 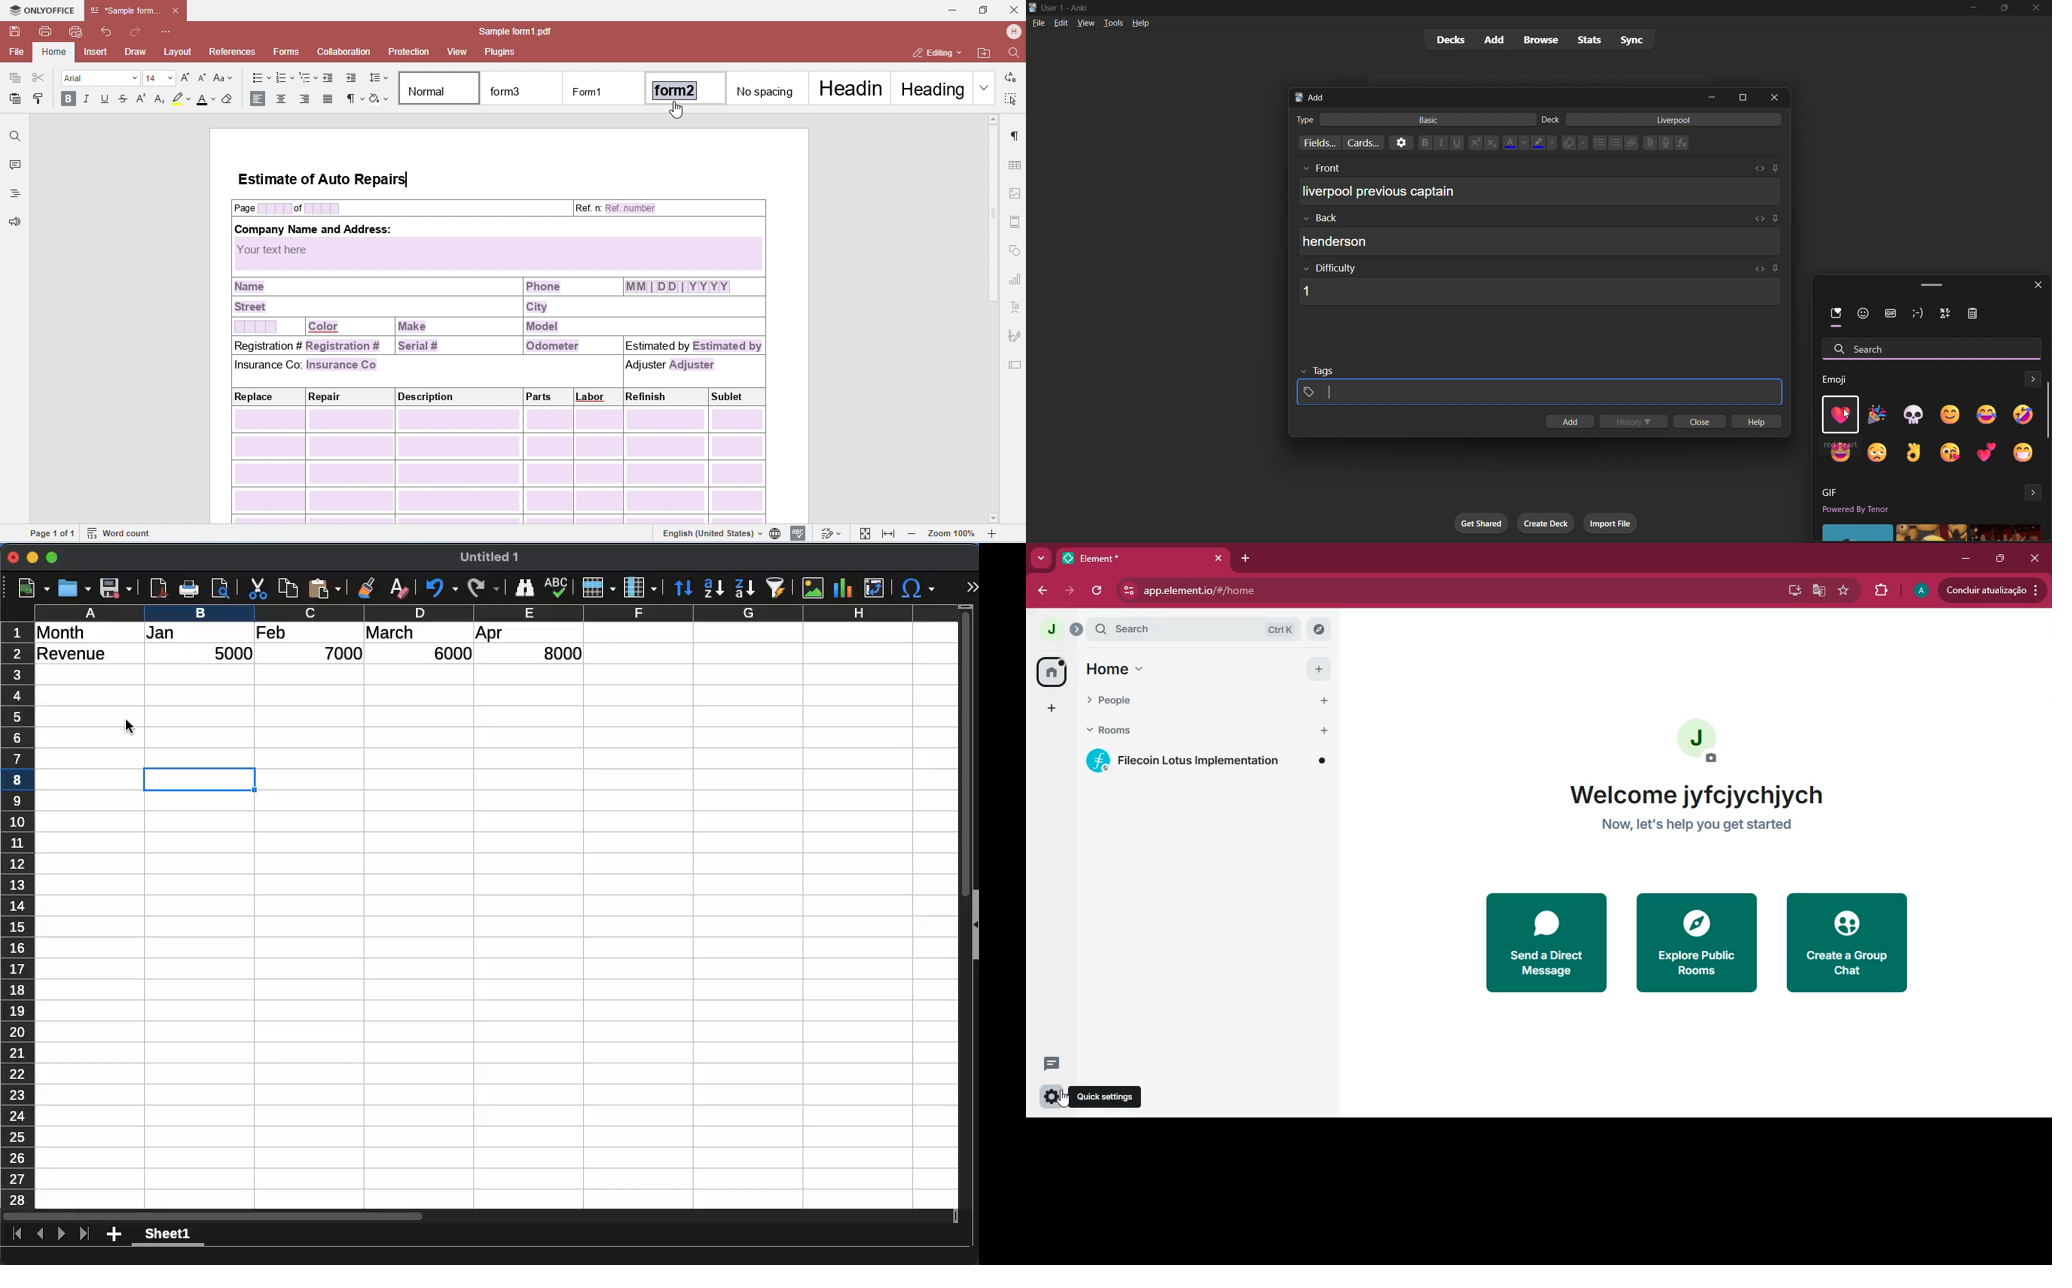 I want to click on add button, so click(x=1322, y=732).